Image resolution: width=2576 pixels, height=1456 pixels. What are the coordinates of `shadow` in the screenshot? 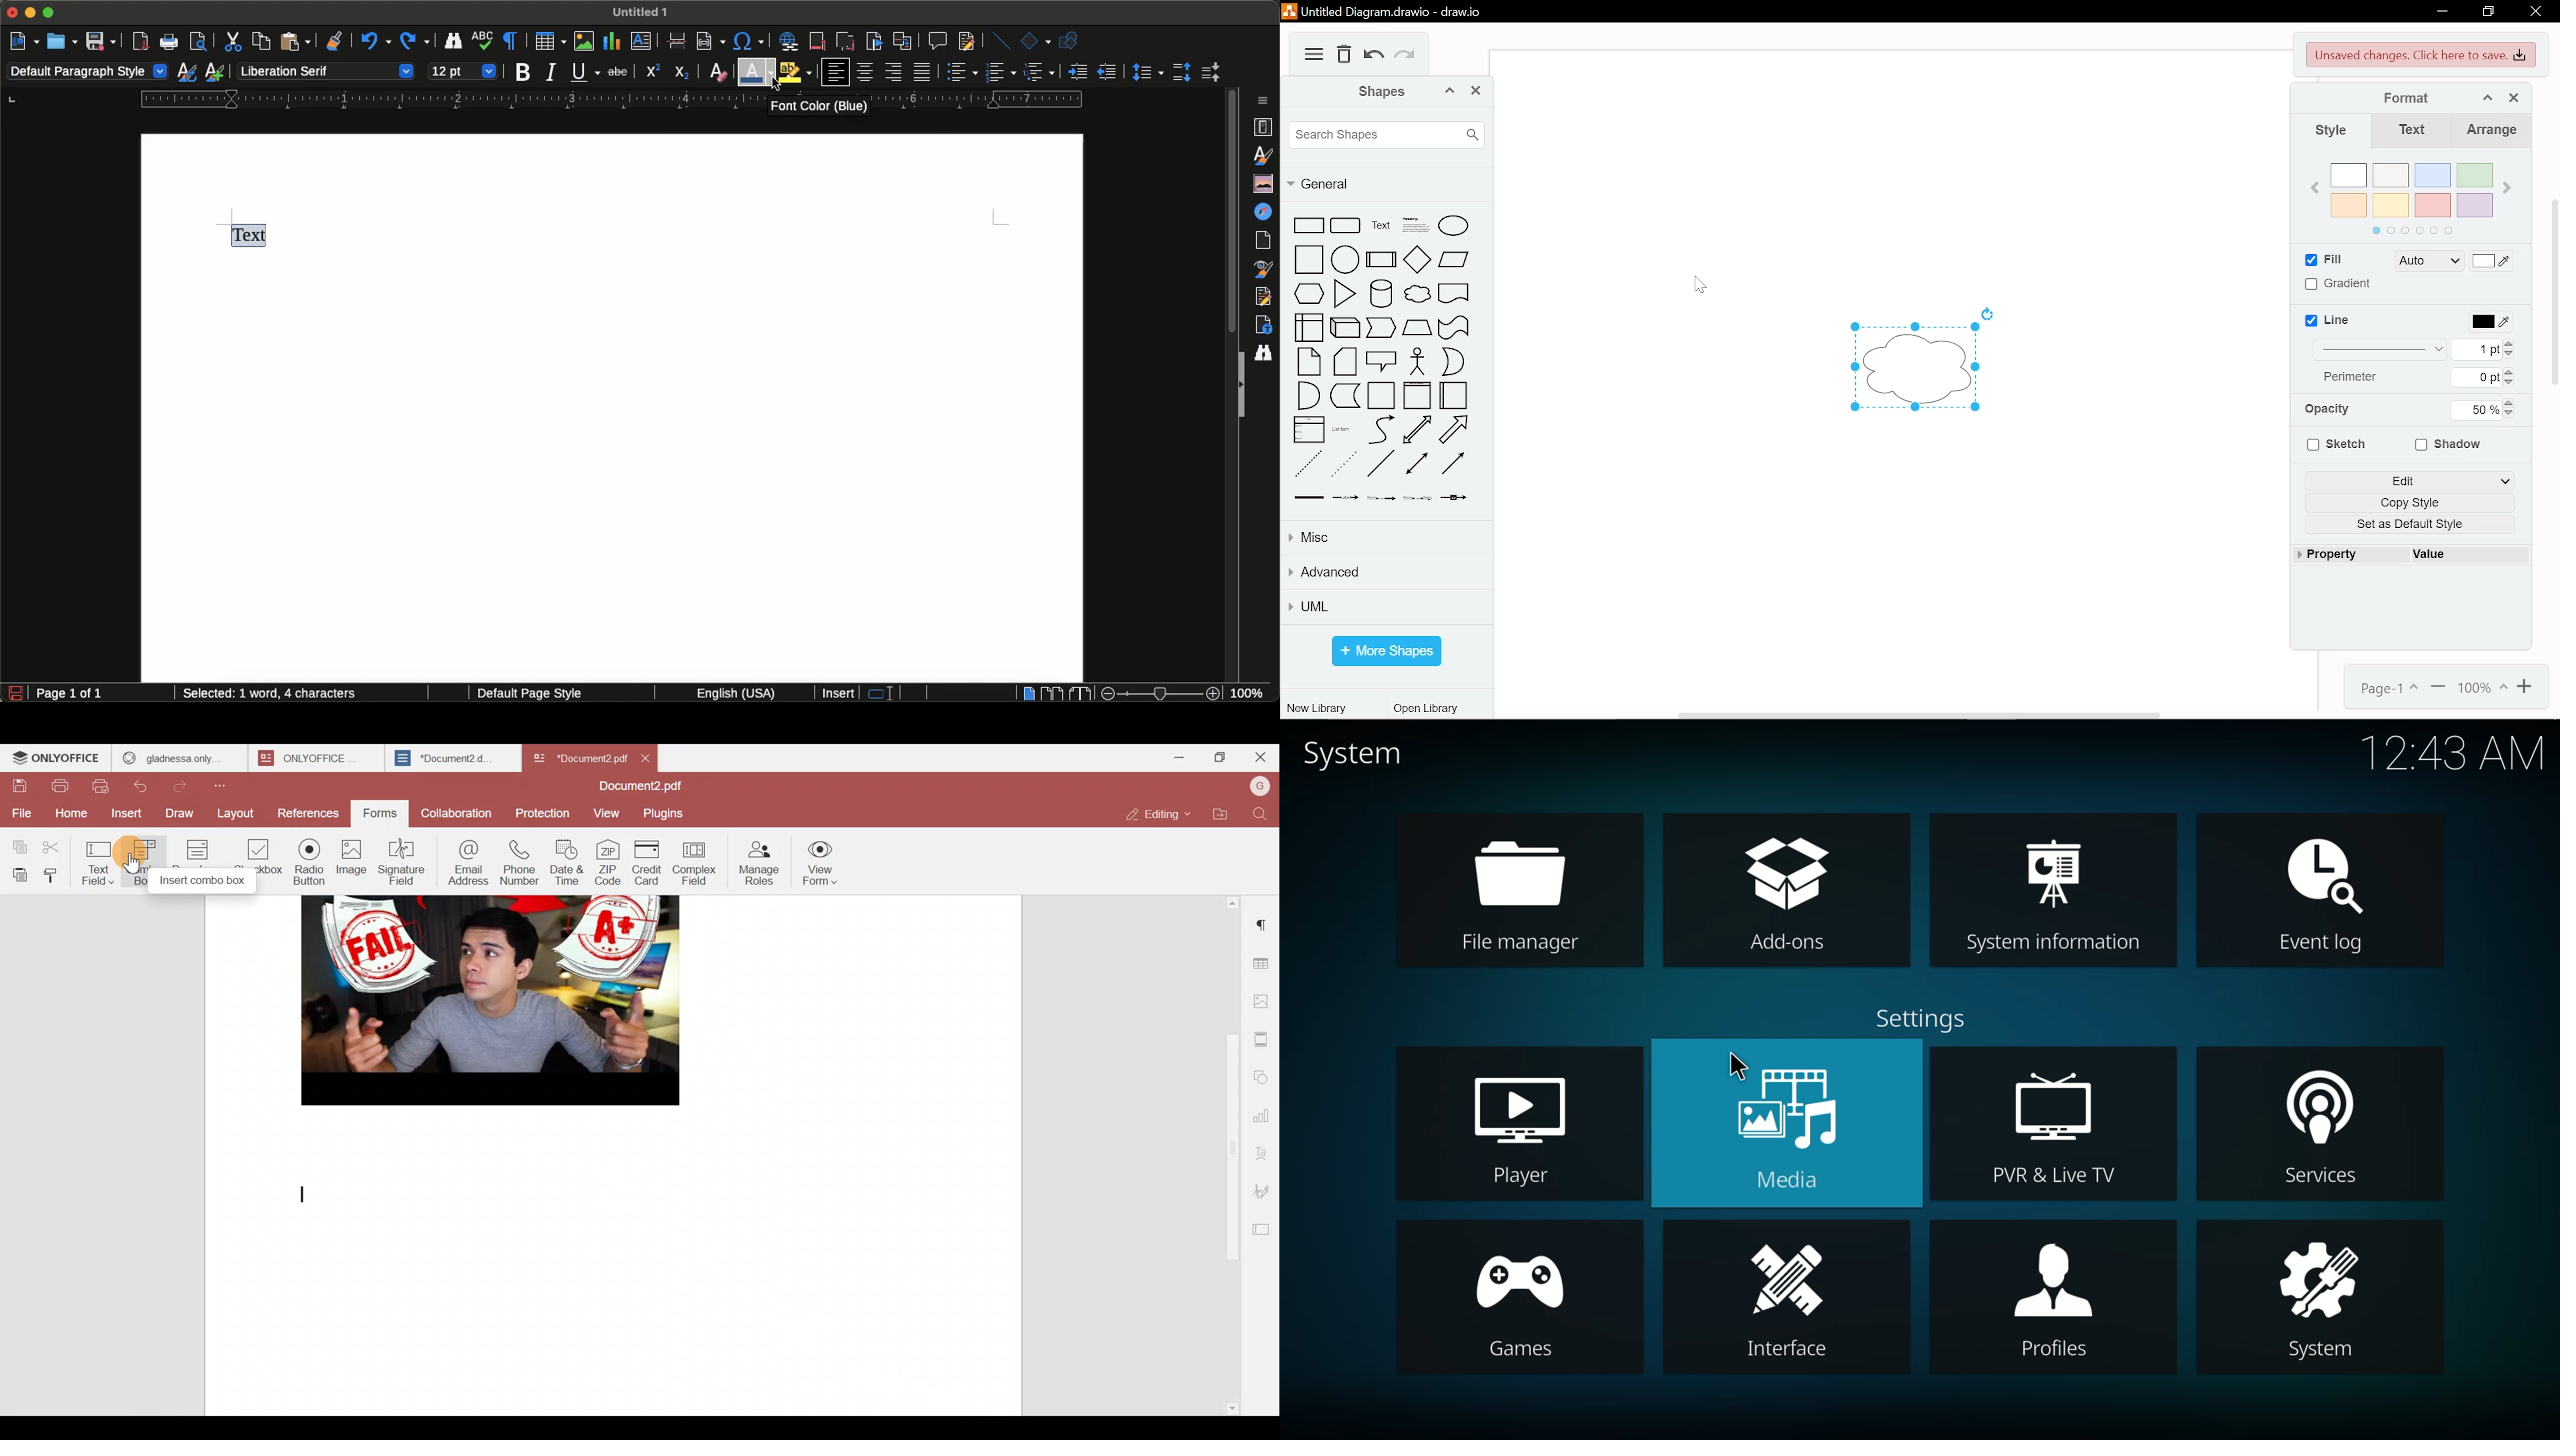 It's located at (2449, 445).